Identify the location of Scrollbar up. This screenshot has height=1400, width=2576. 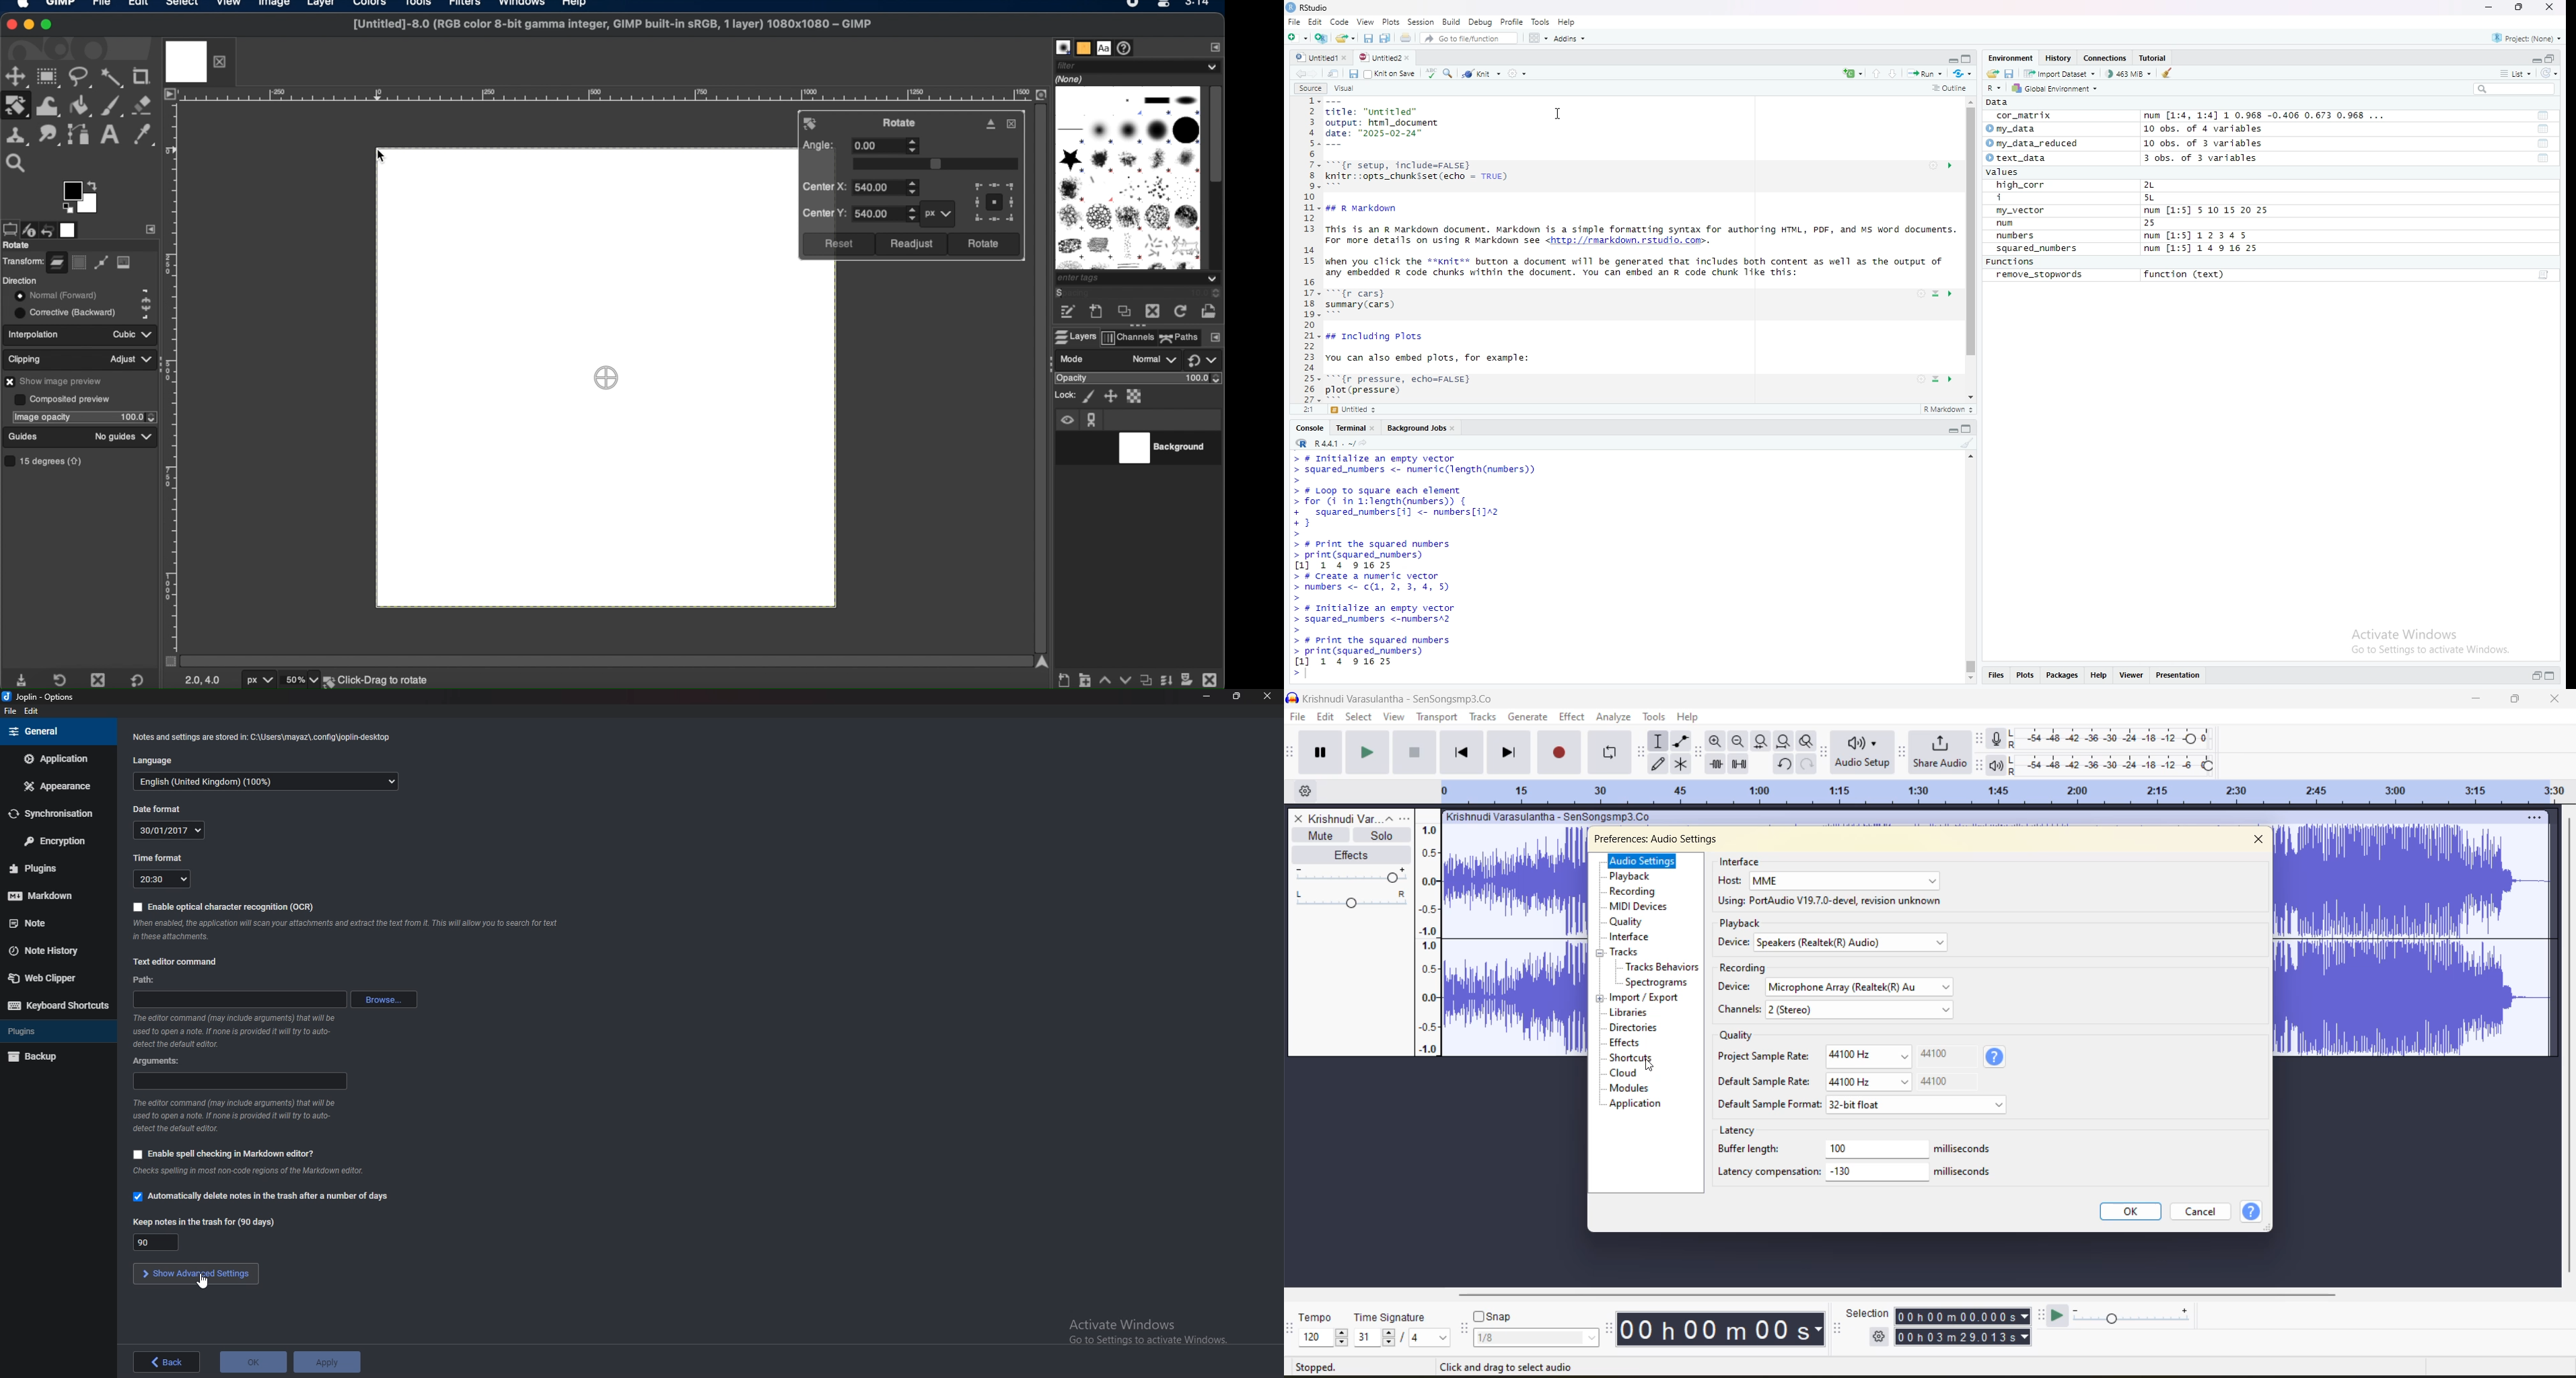
(1972, 100).